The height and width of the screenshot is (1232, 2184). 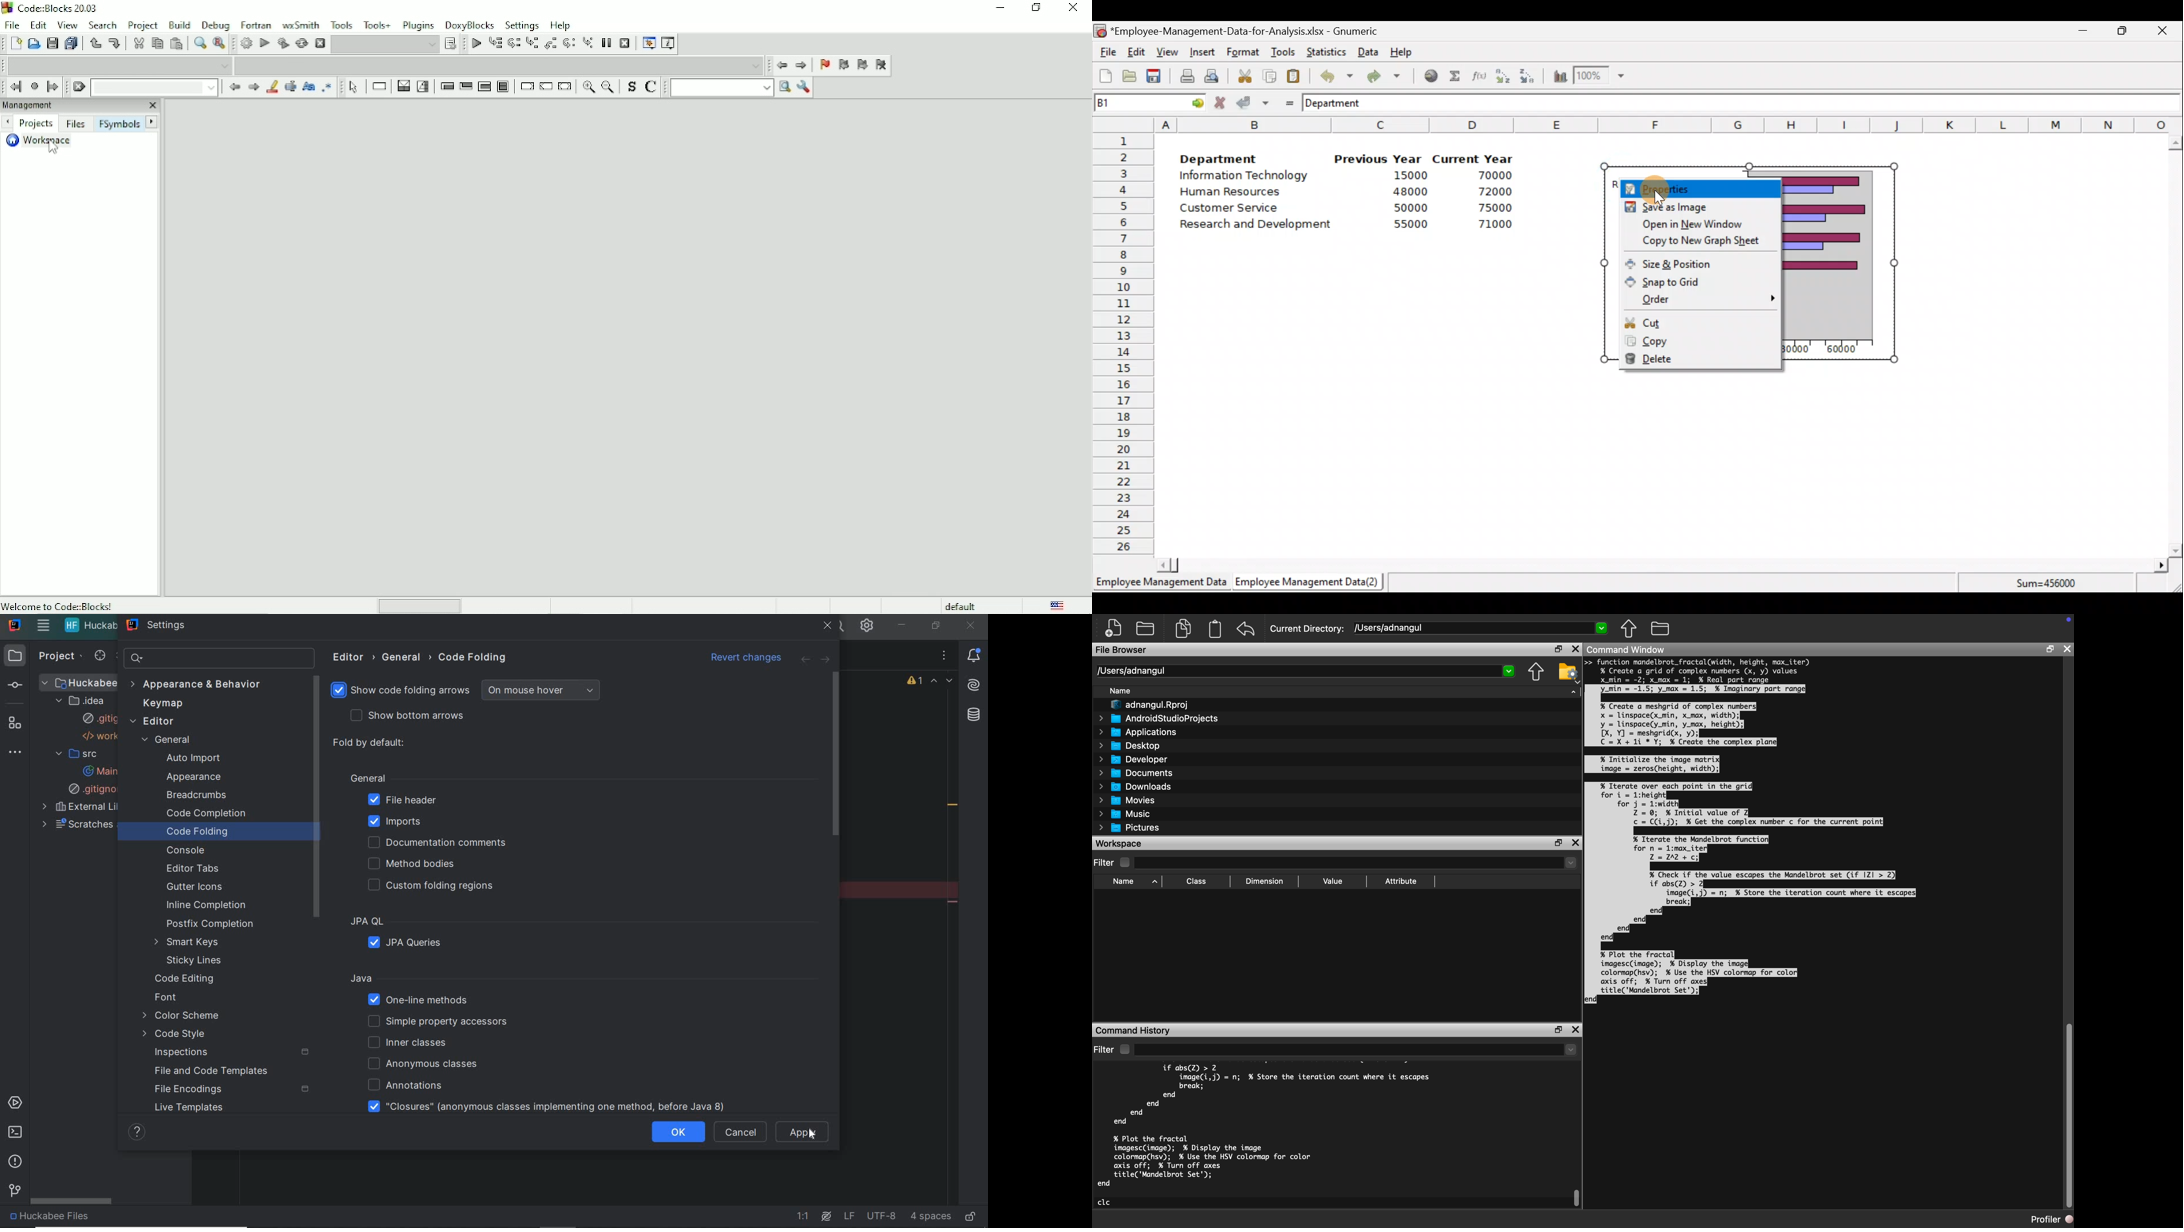 I want to click on Cut, so click(x=1696, y=320).